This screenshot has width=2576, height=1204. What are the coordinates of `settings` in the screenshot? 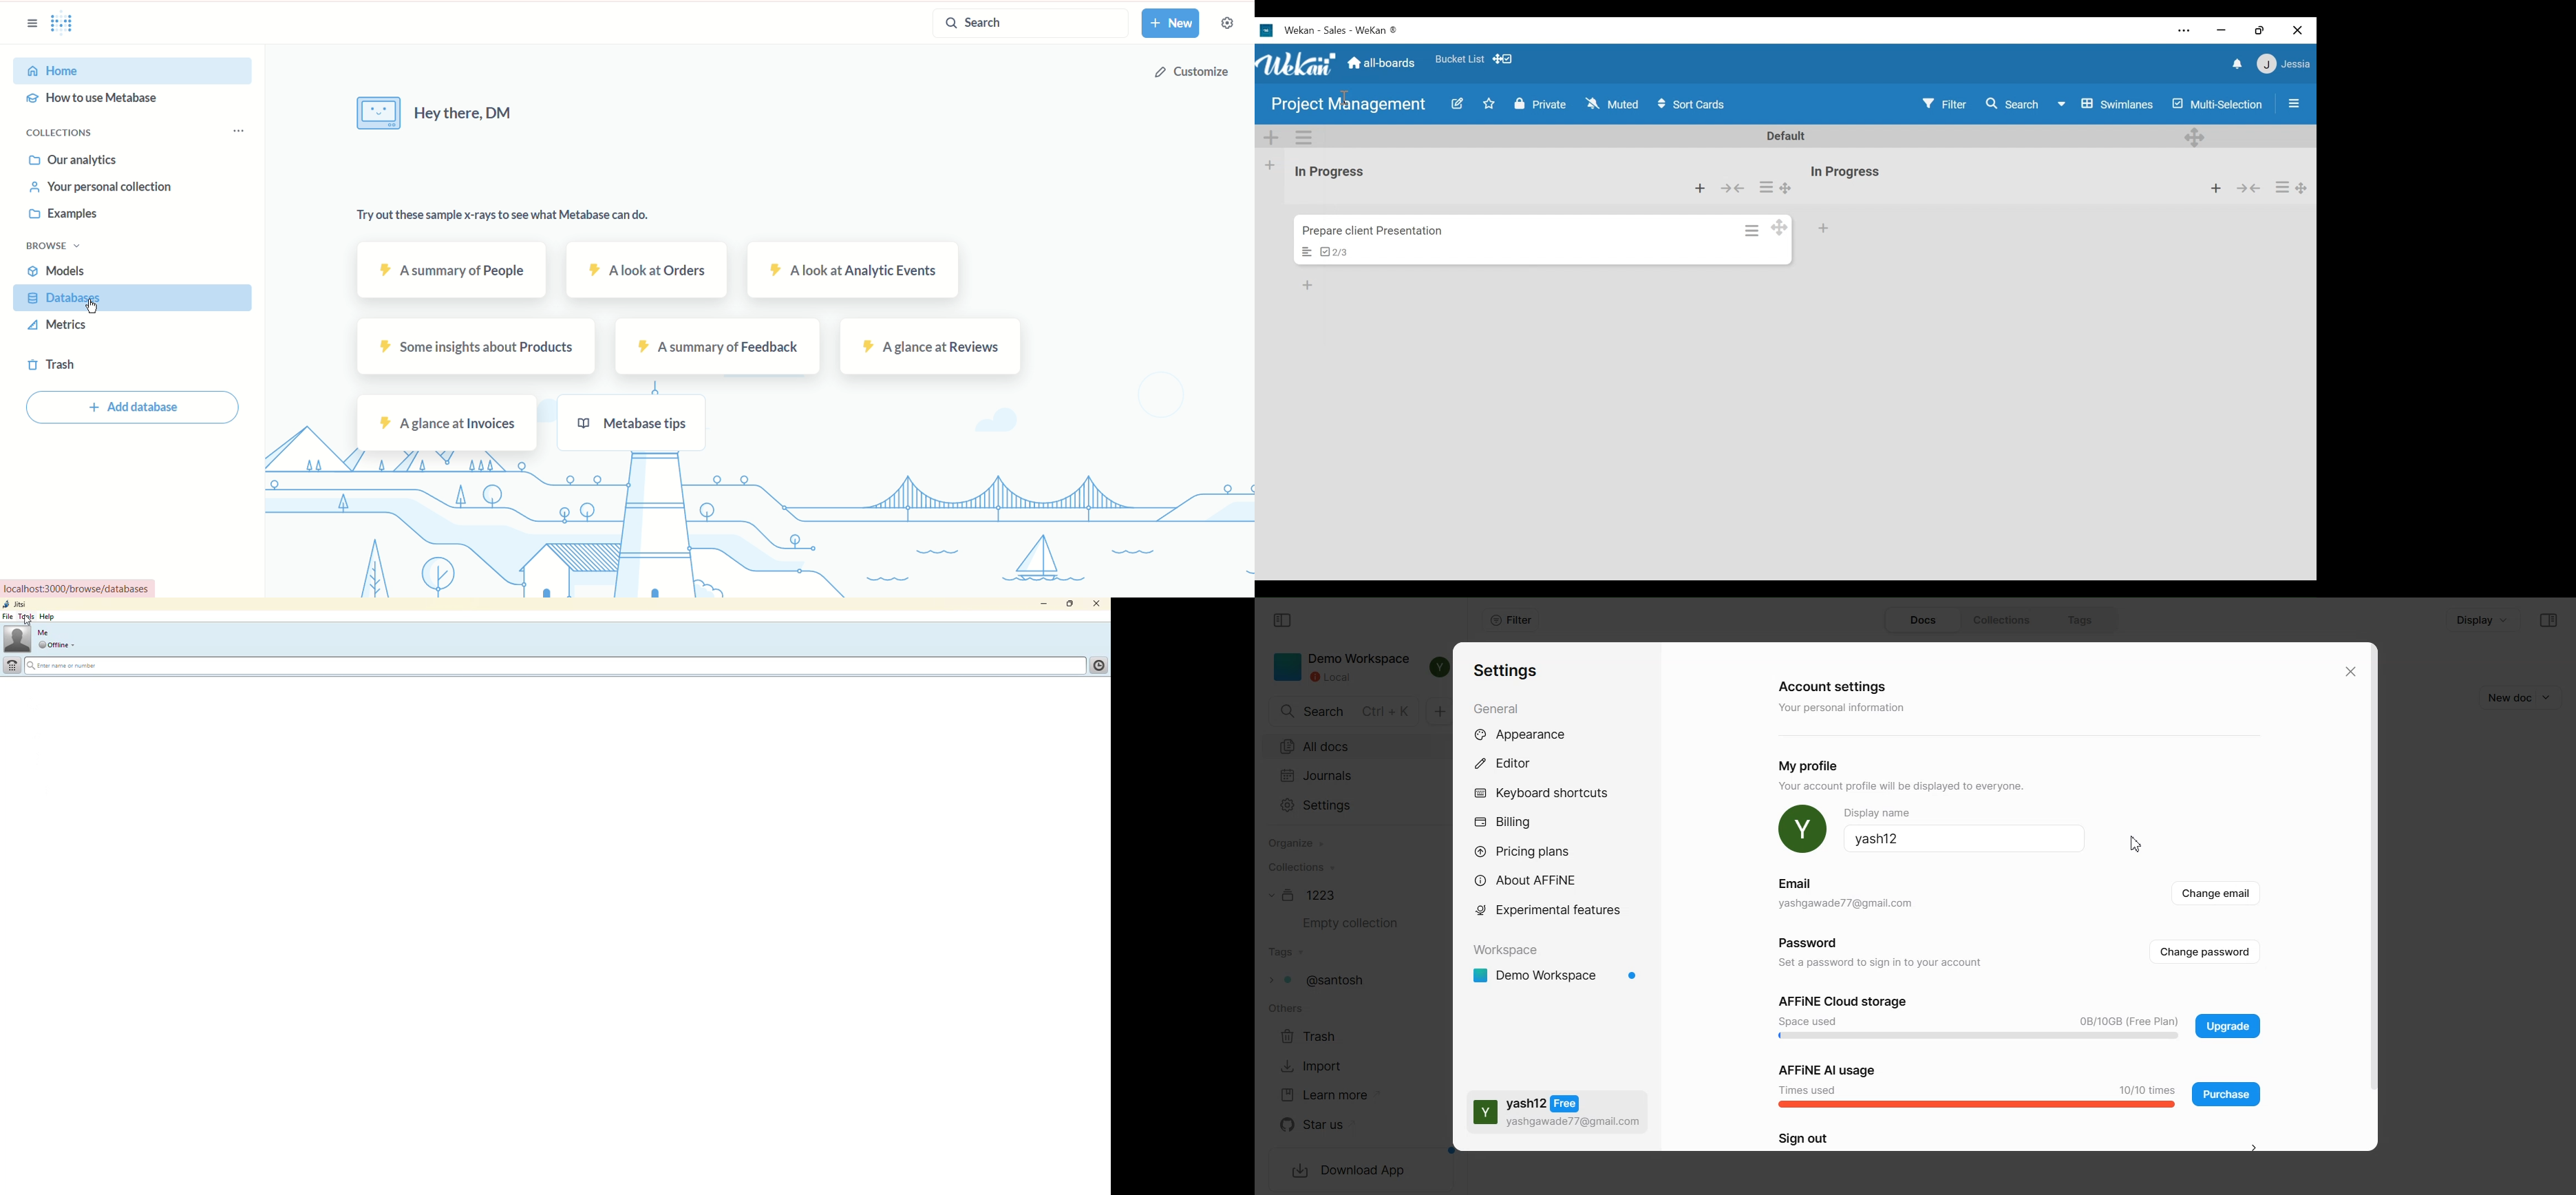 It's located at (1229, 24).